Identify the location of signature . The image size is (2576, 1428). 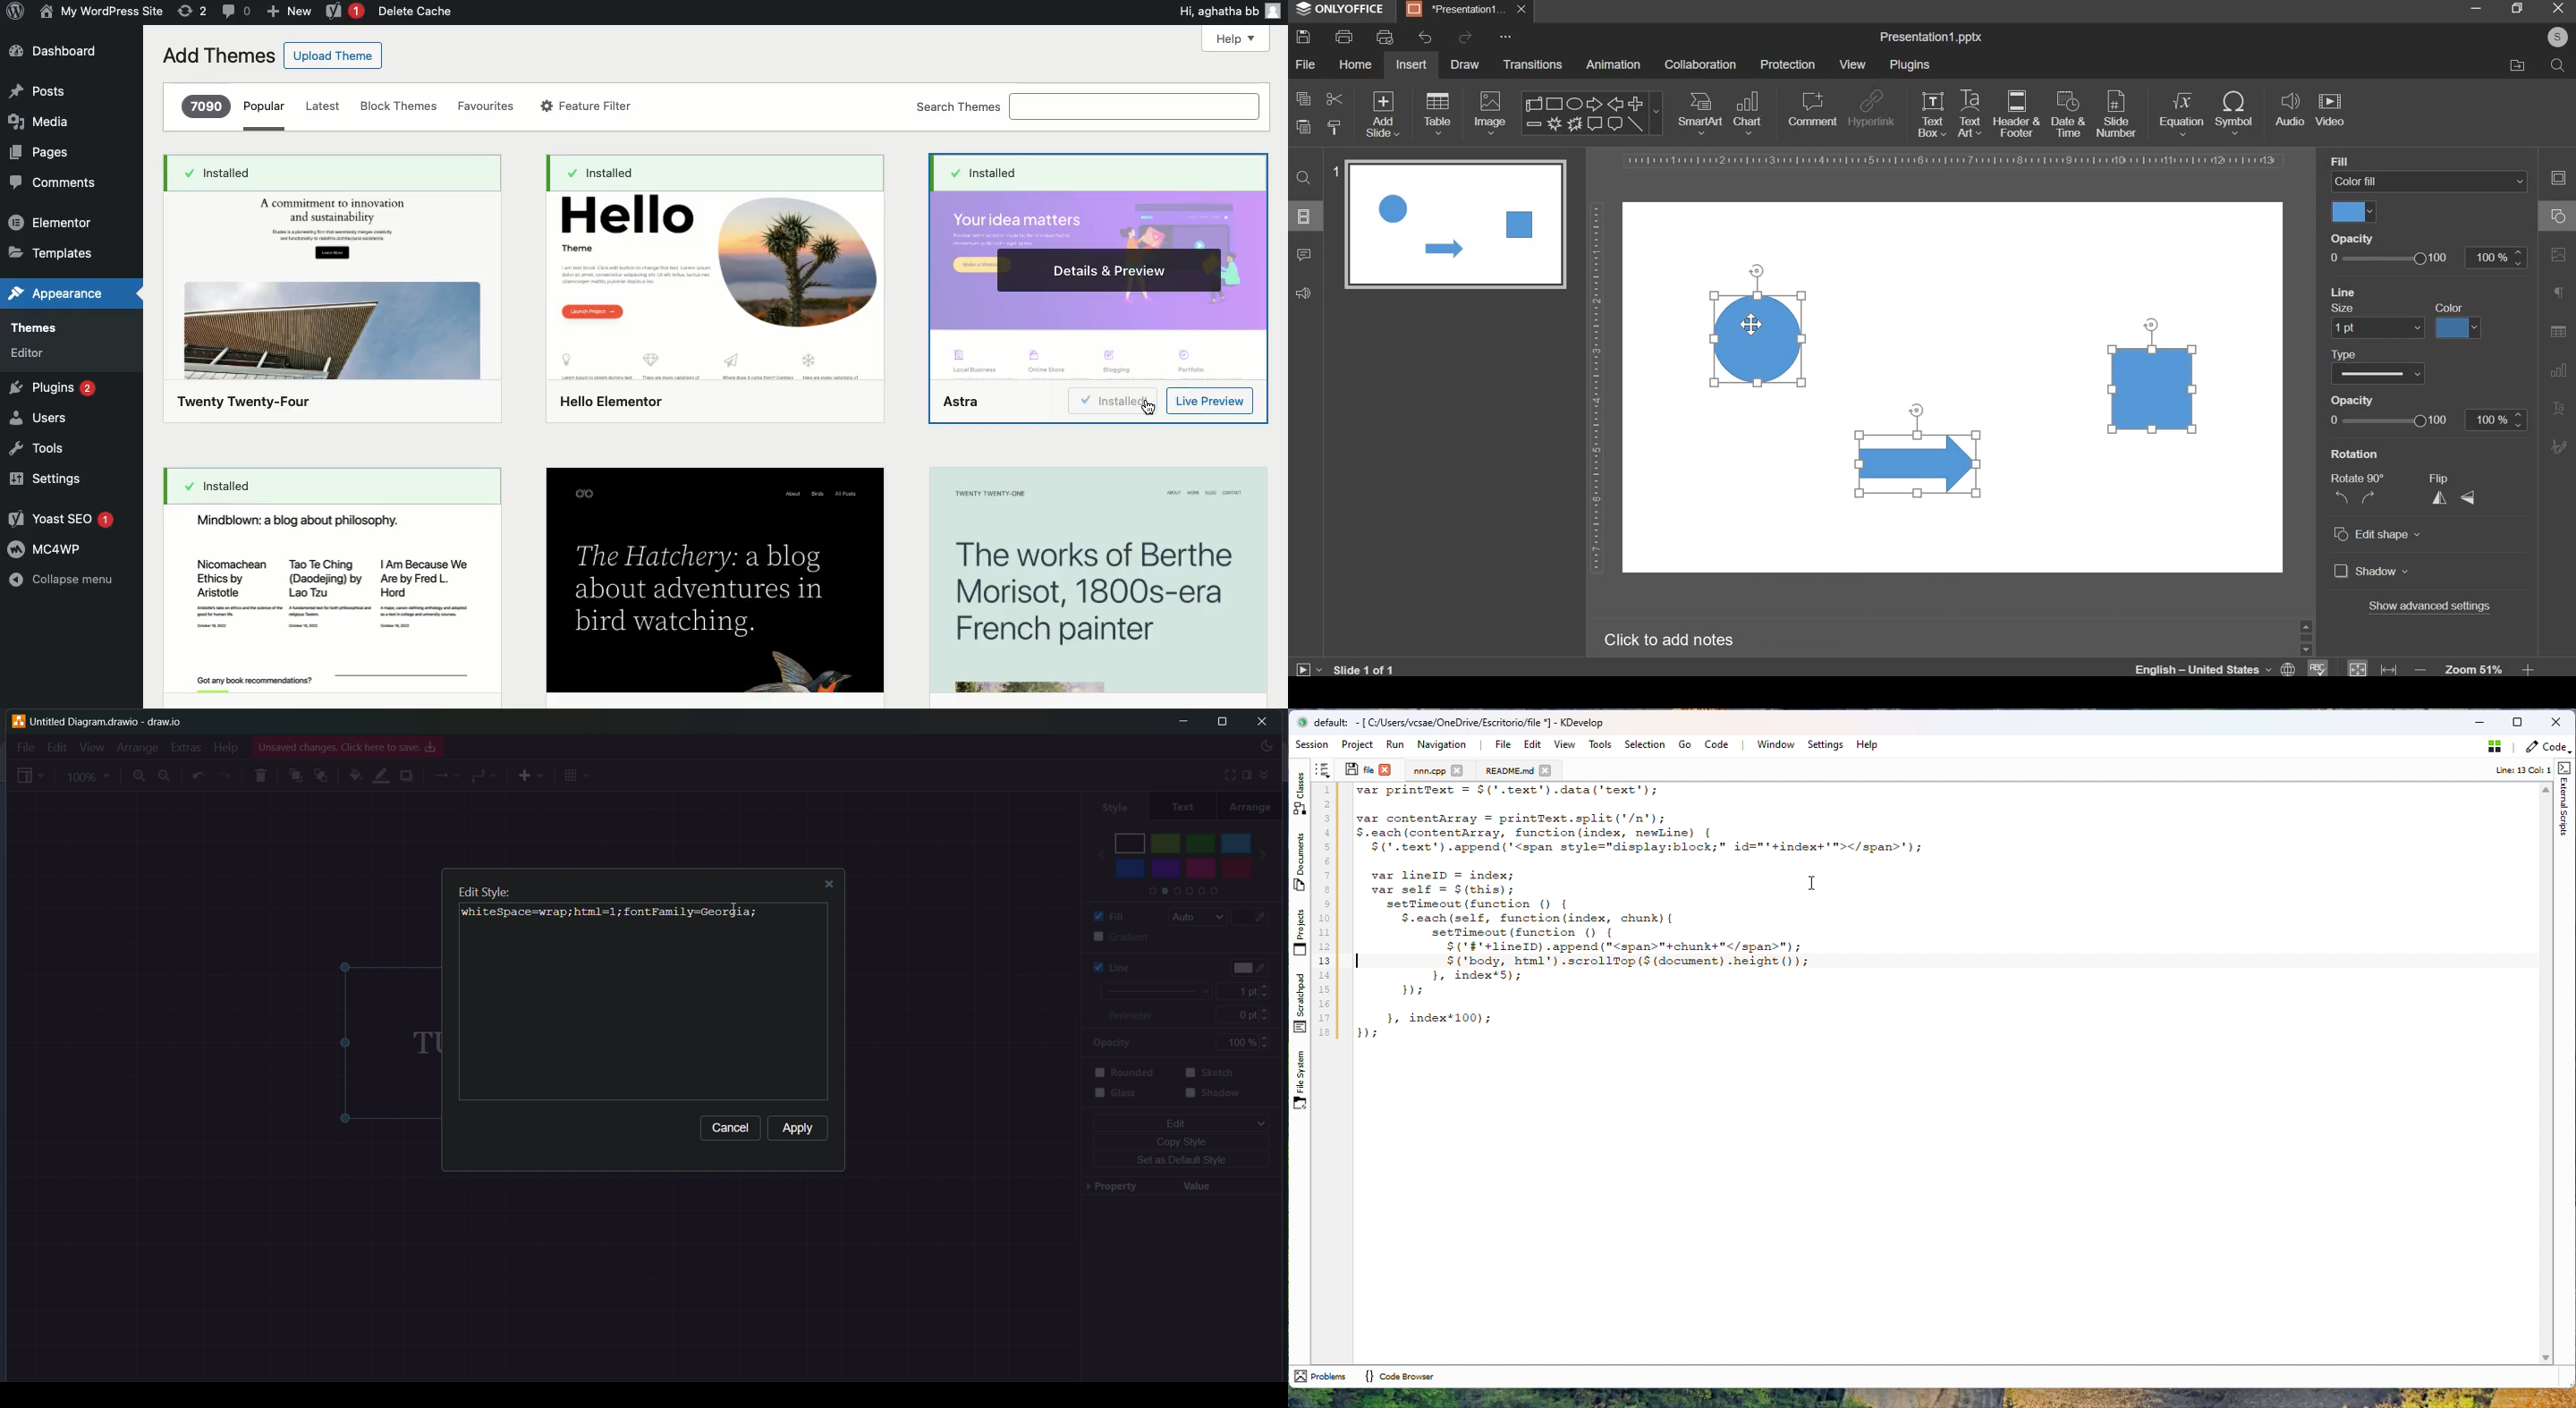
(2558, 446).